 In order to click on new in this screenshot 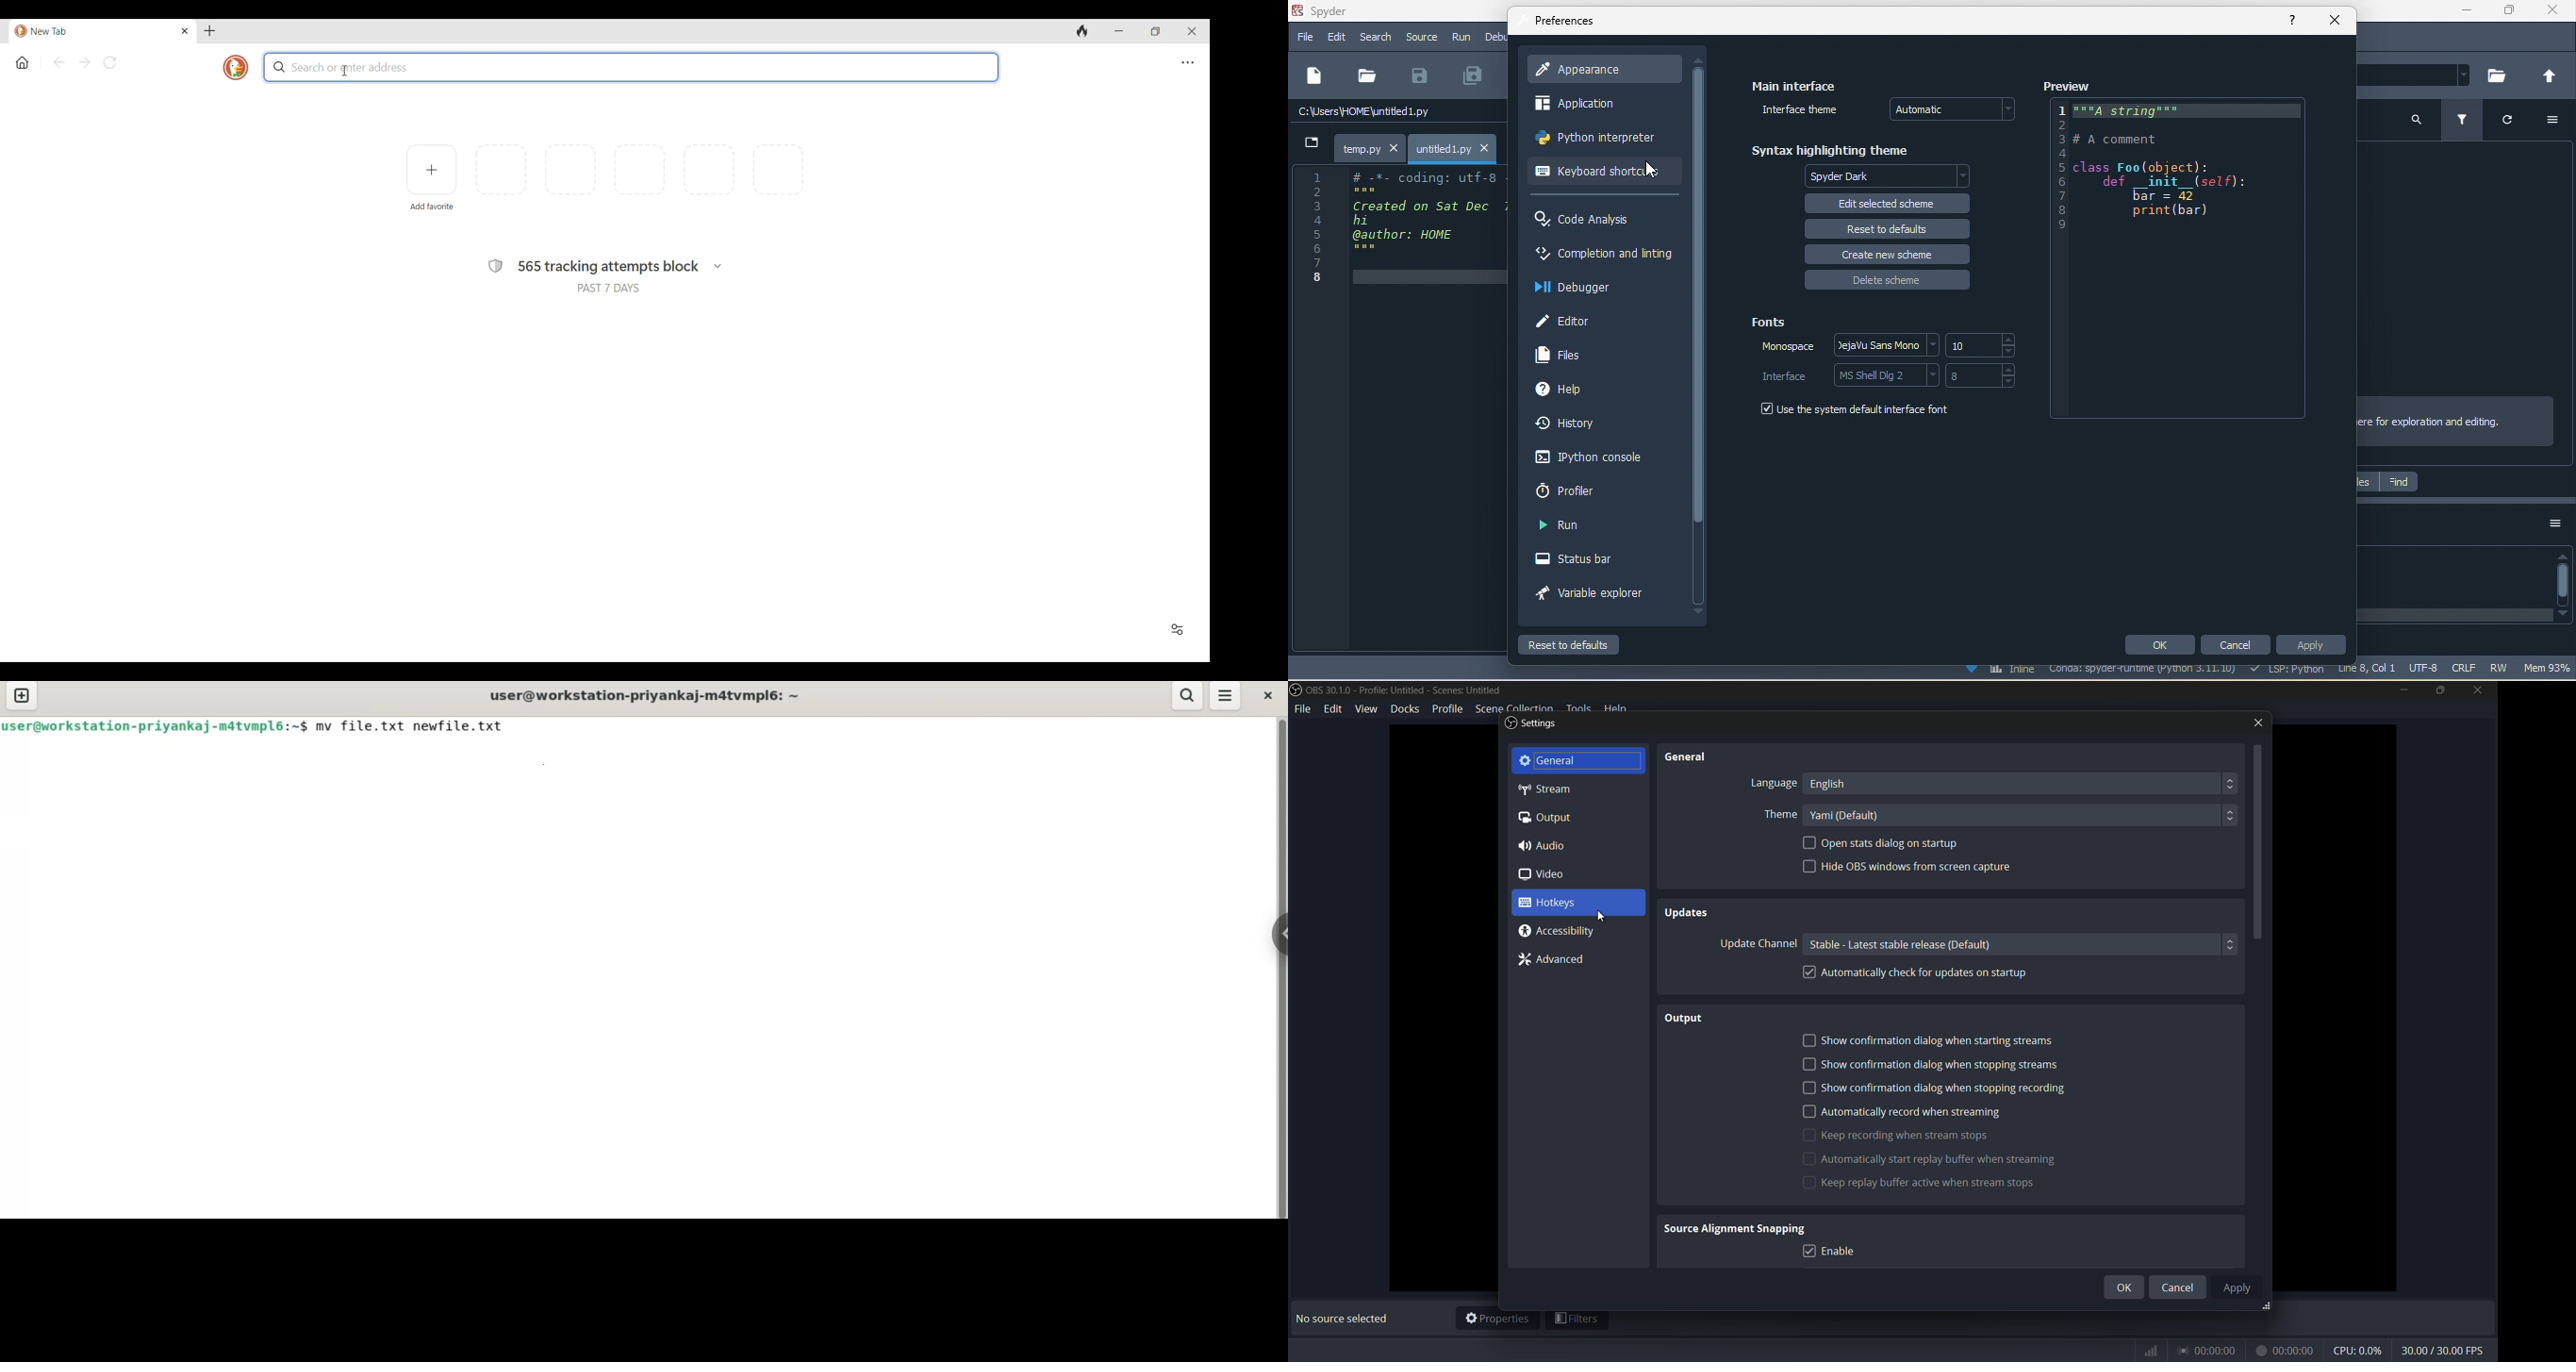, I will do `click(1315, 76)`.